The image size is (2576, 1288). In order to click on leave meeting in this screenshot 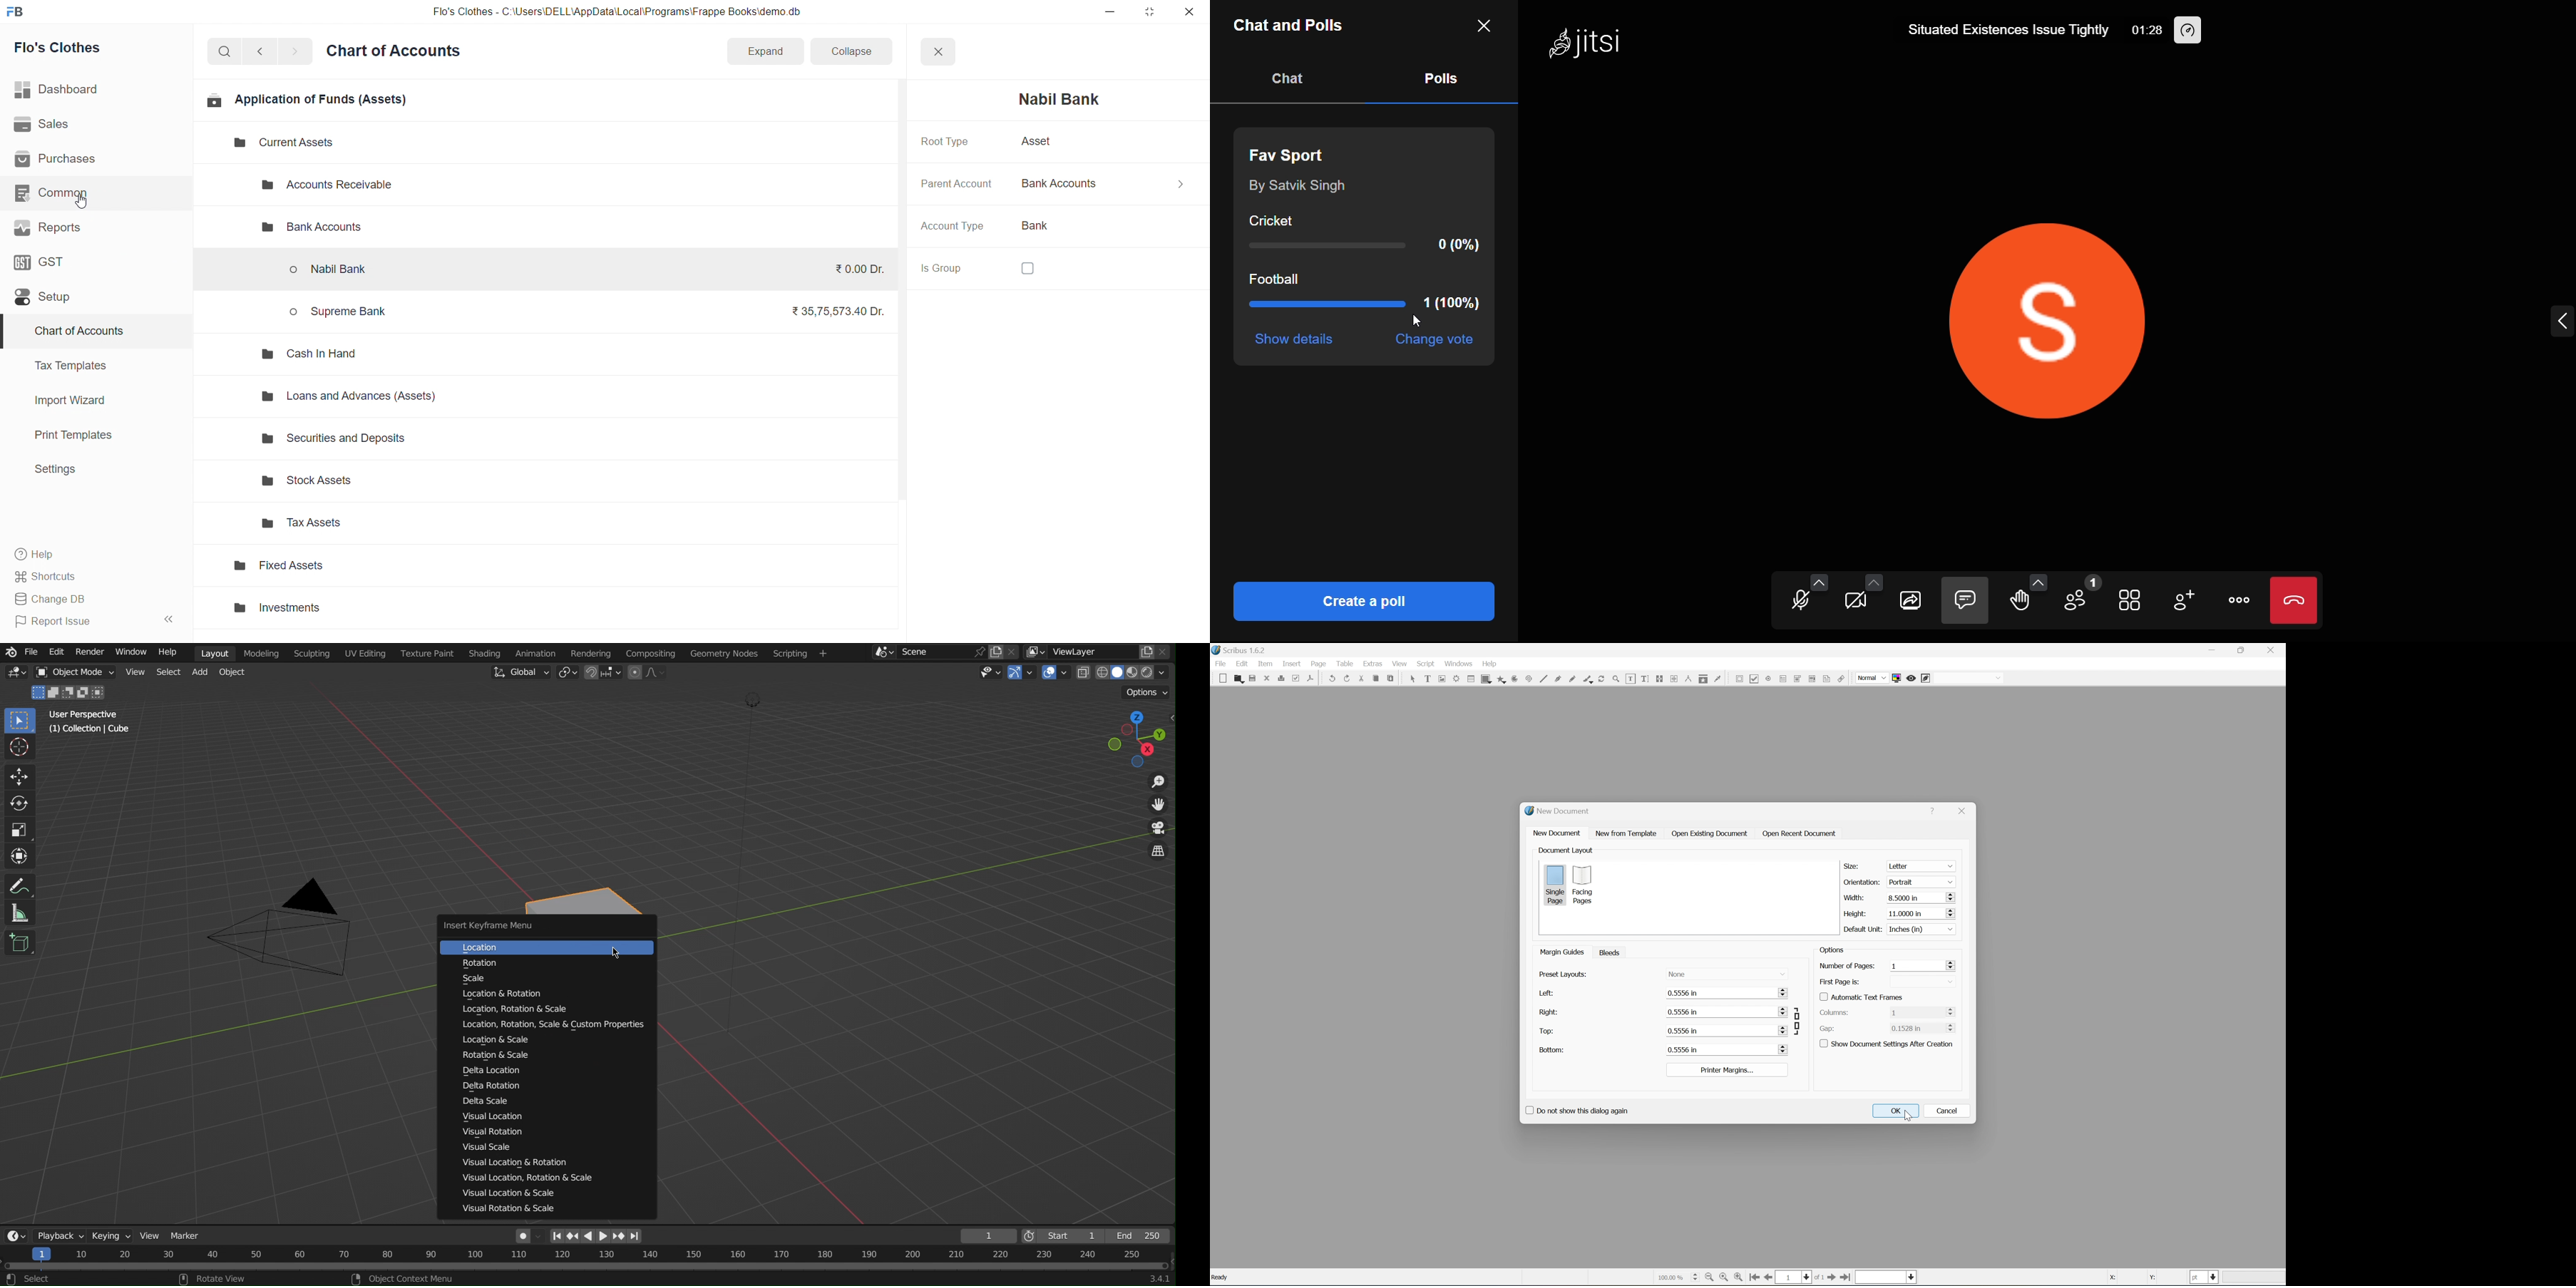, I will do `click(2297, 600)`.